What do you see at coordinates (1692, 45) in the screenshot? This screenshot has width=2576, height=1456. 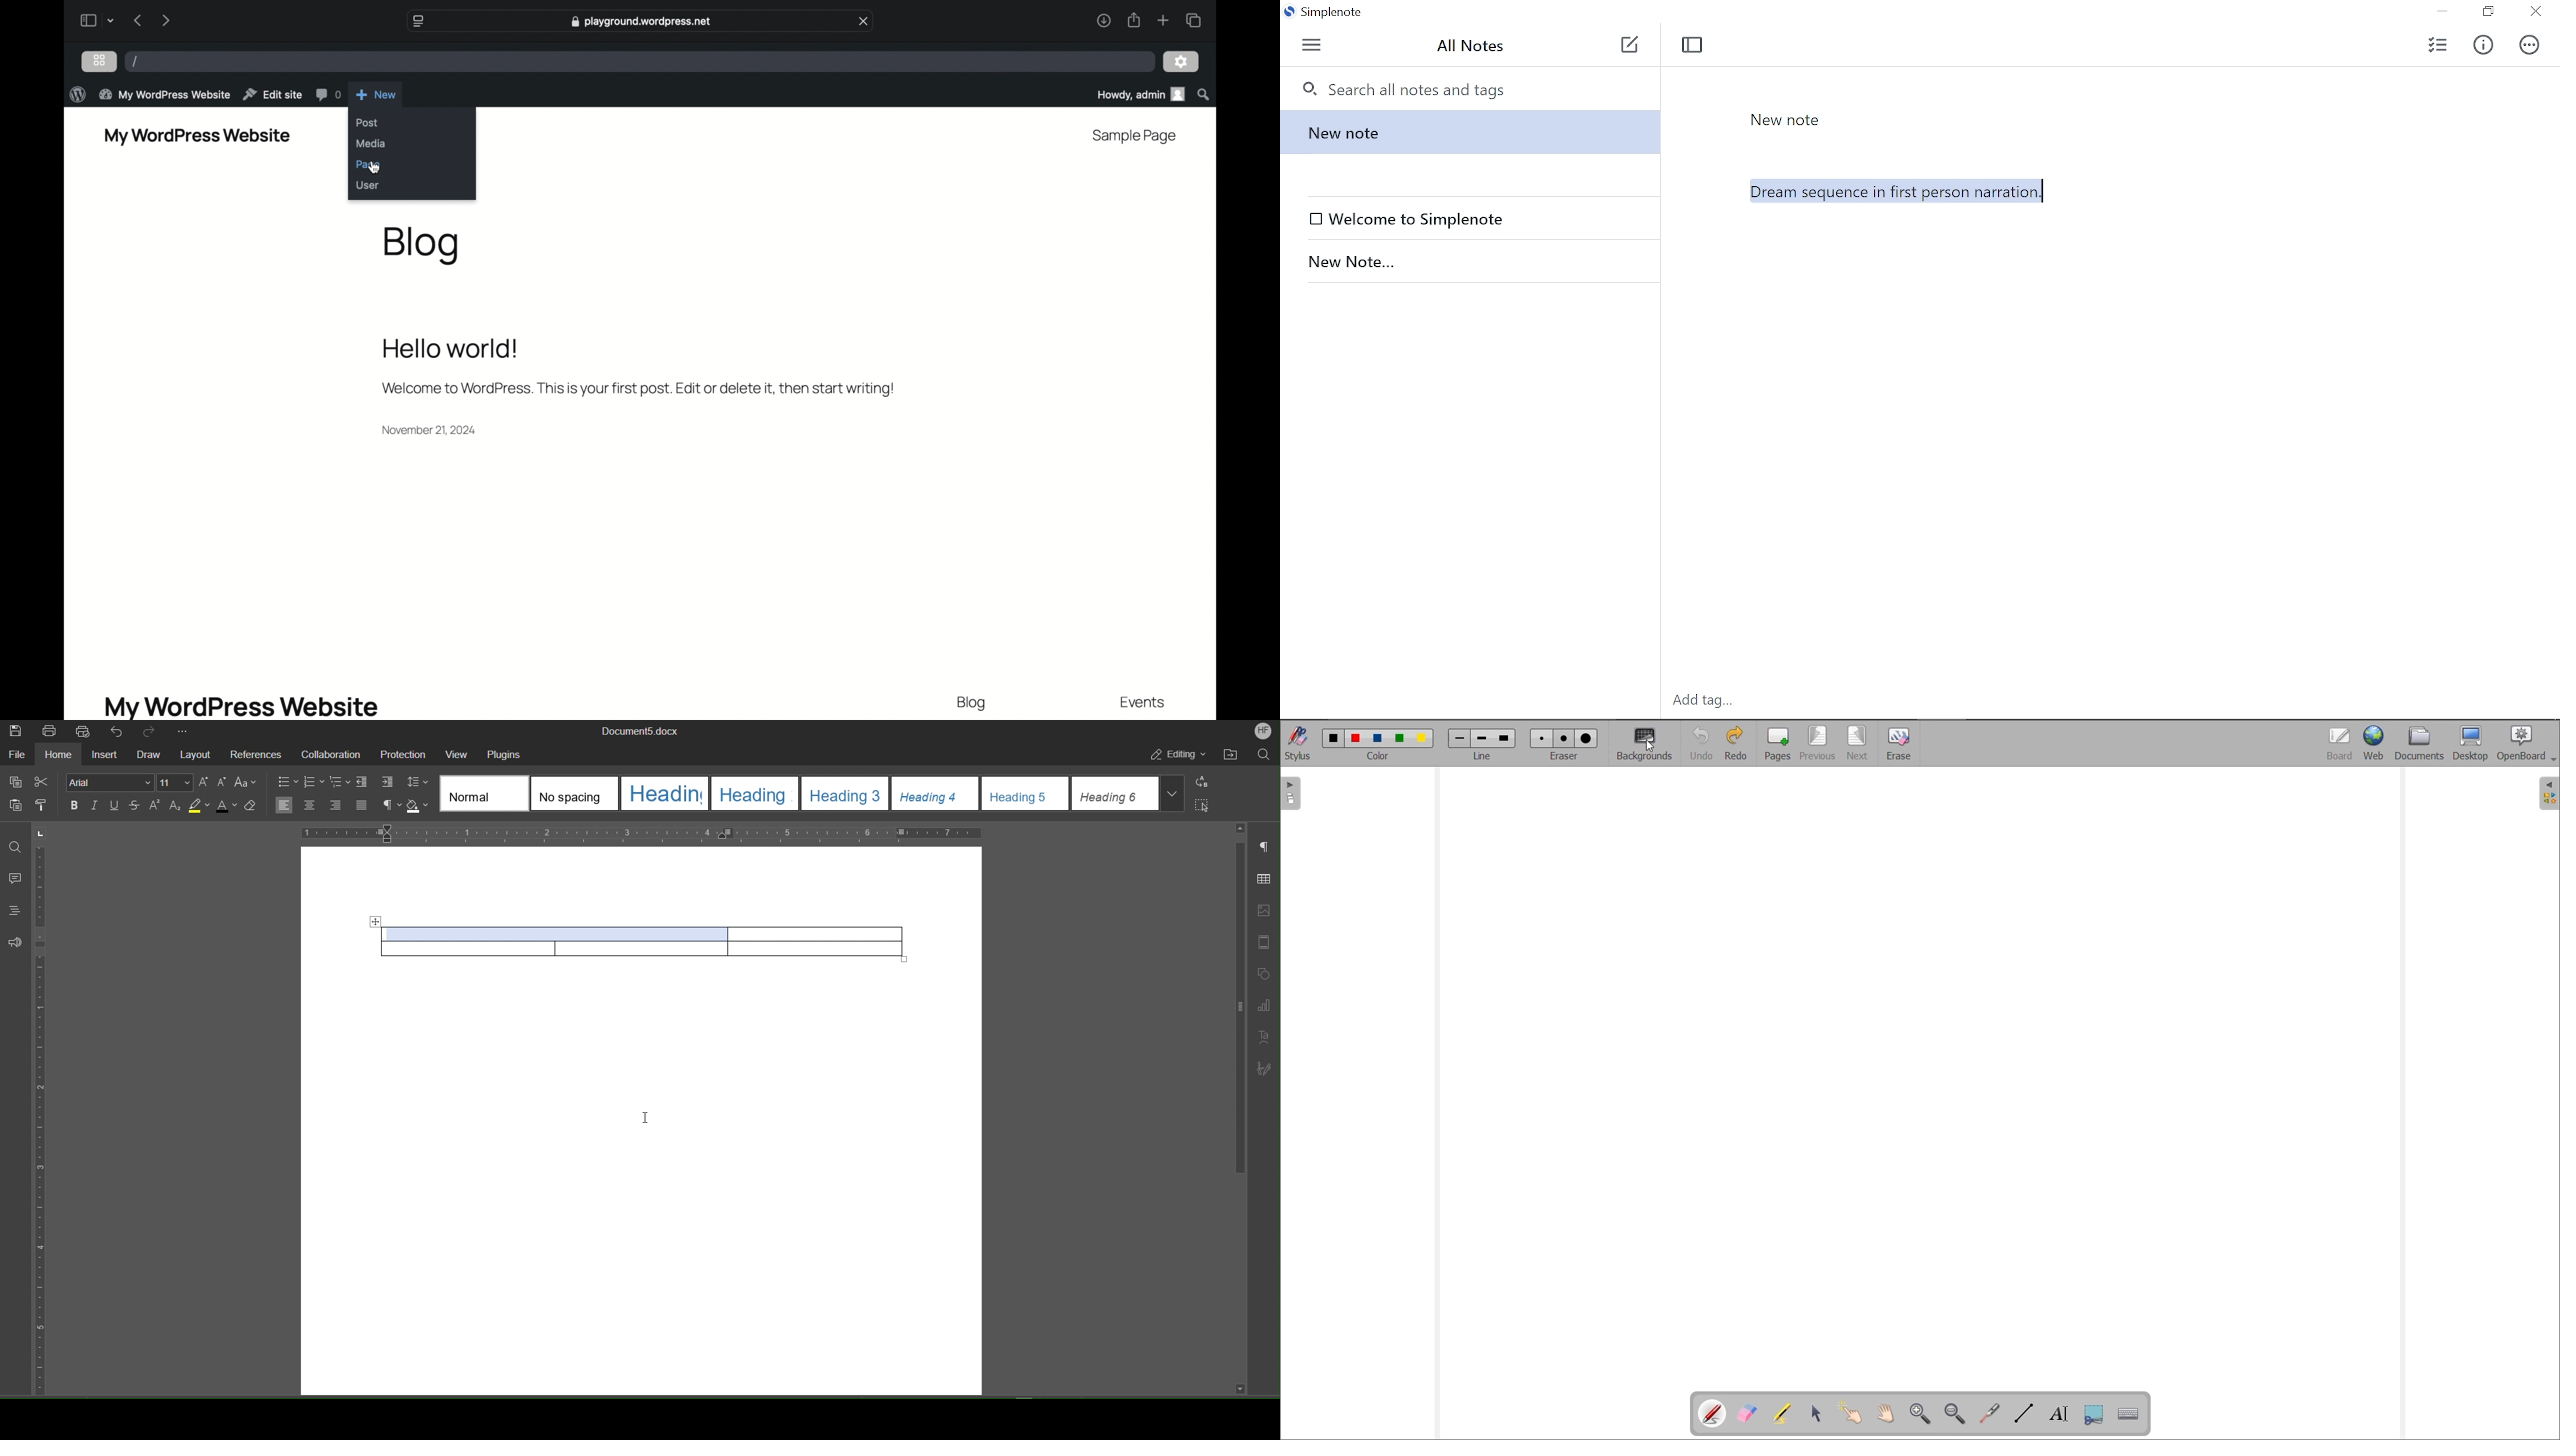 I see `Toggle focus mode` at bounding box center [1692, 45].